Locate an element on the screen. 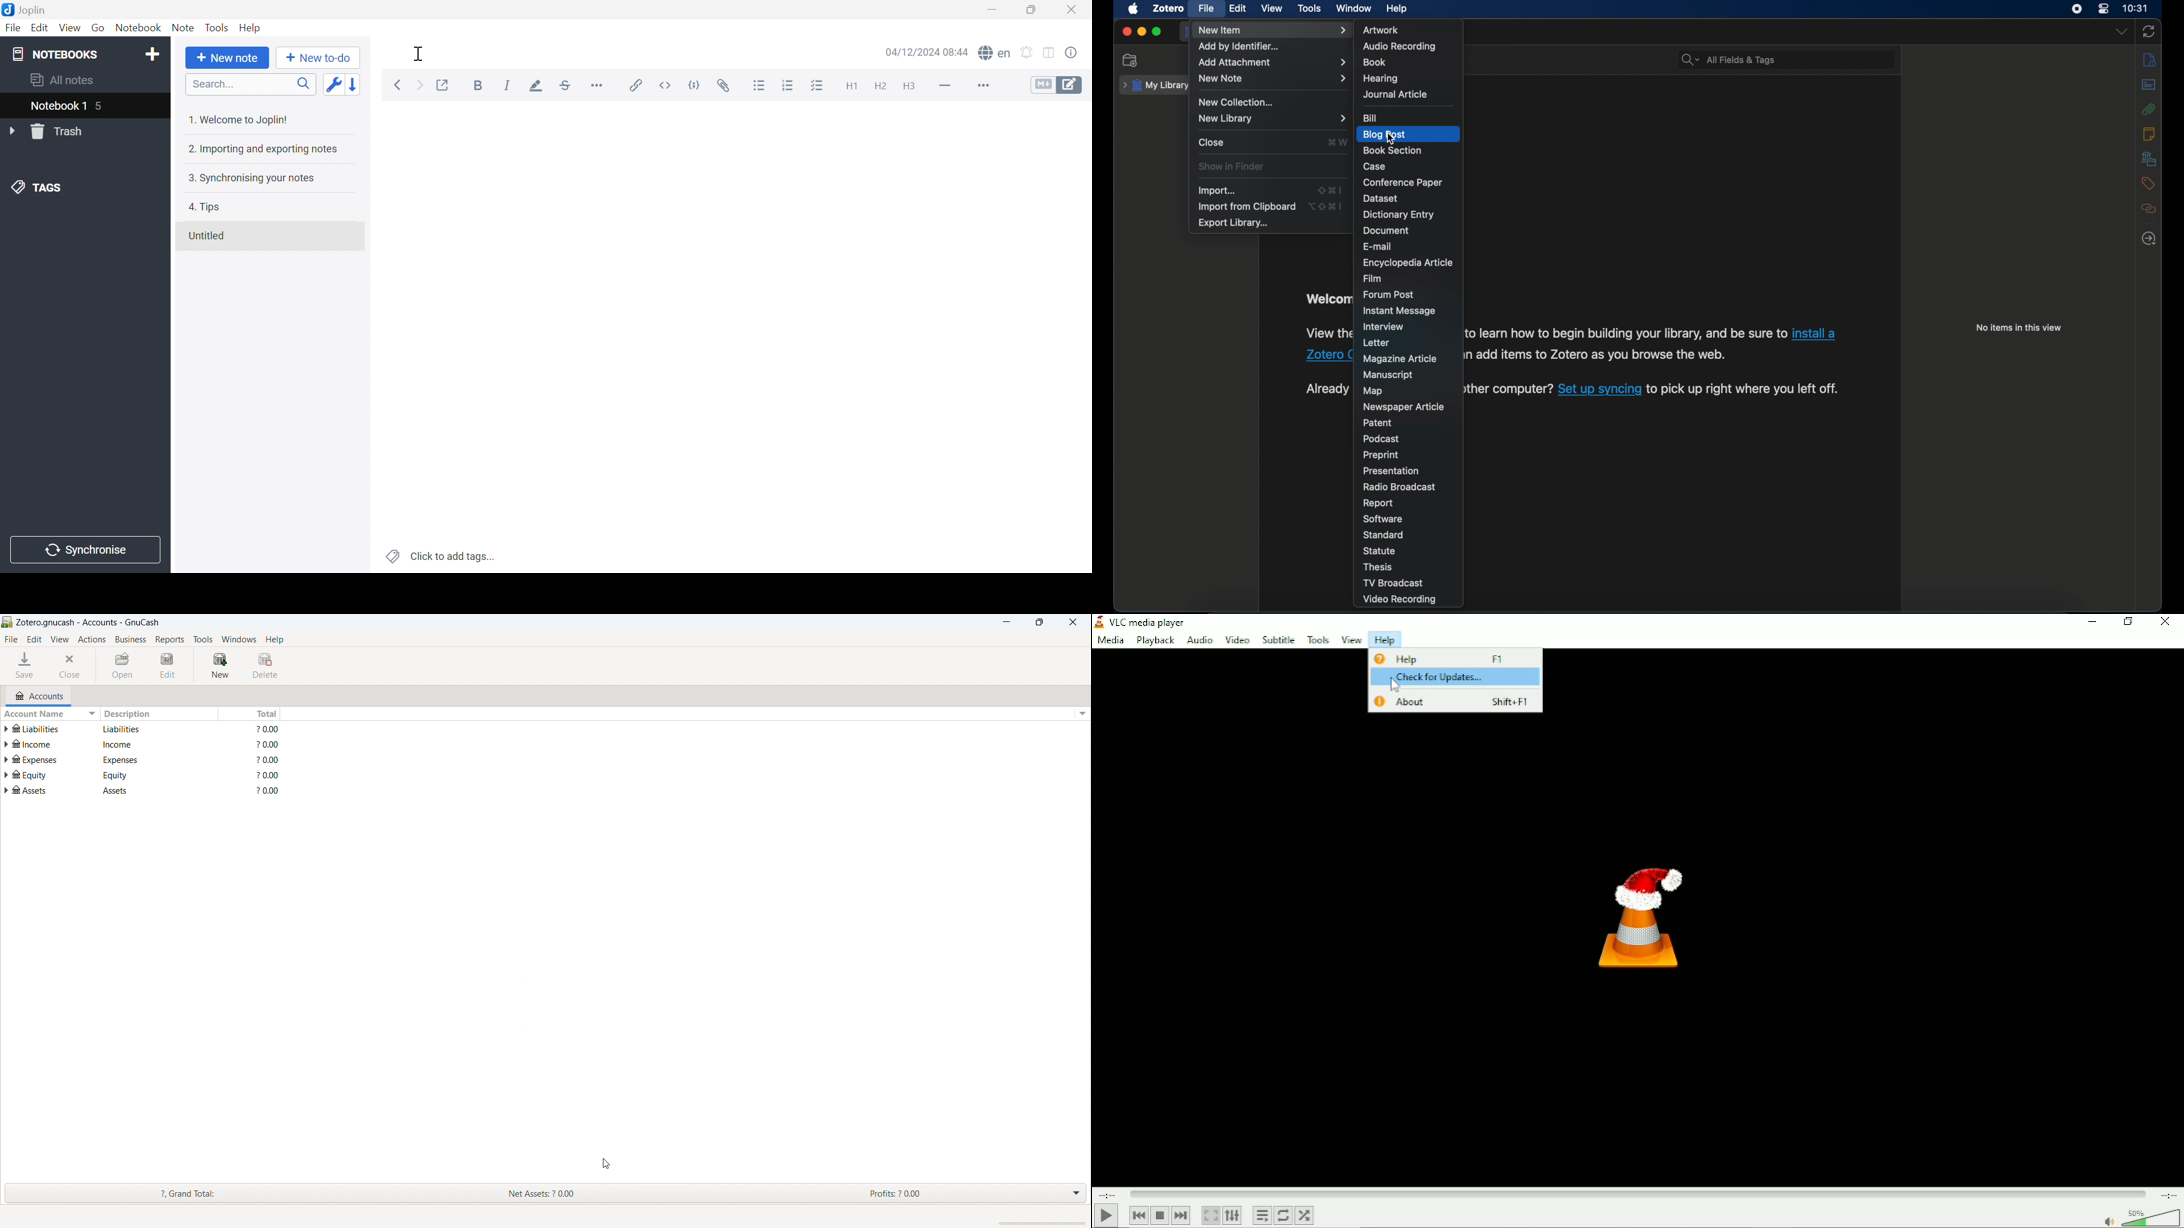 This screenshot has width=2184, height=1232. Code is located at coordinates (693, 86).